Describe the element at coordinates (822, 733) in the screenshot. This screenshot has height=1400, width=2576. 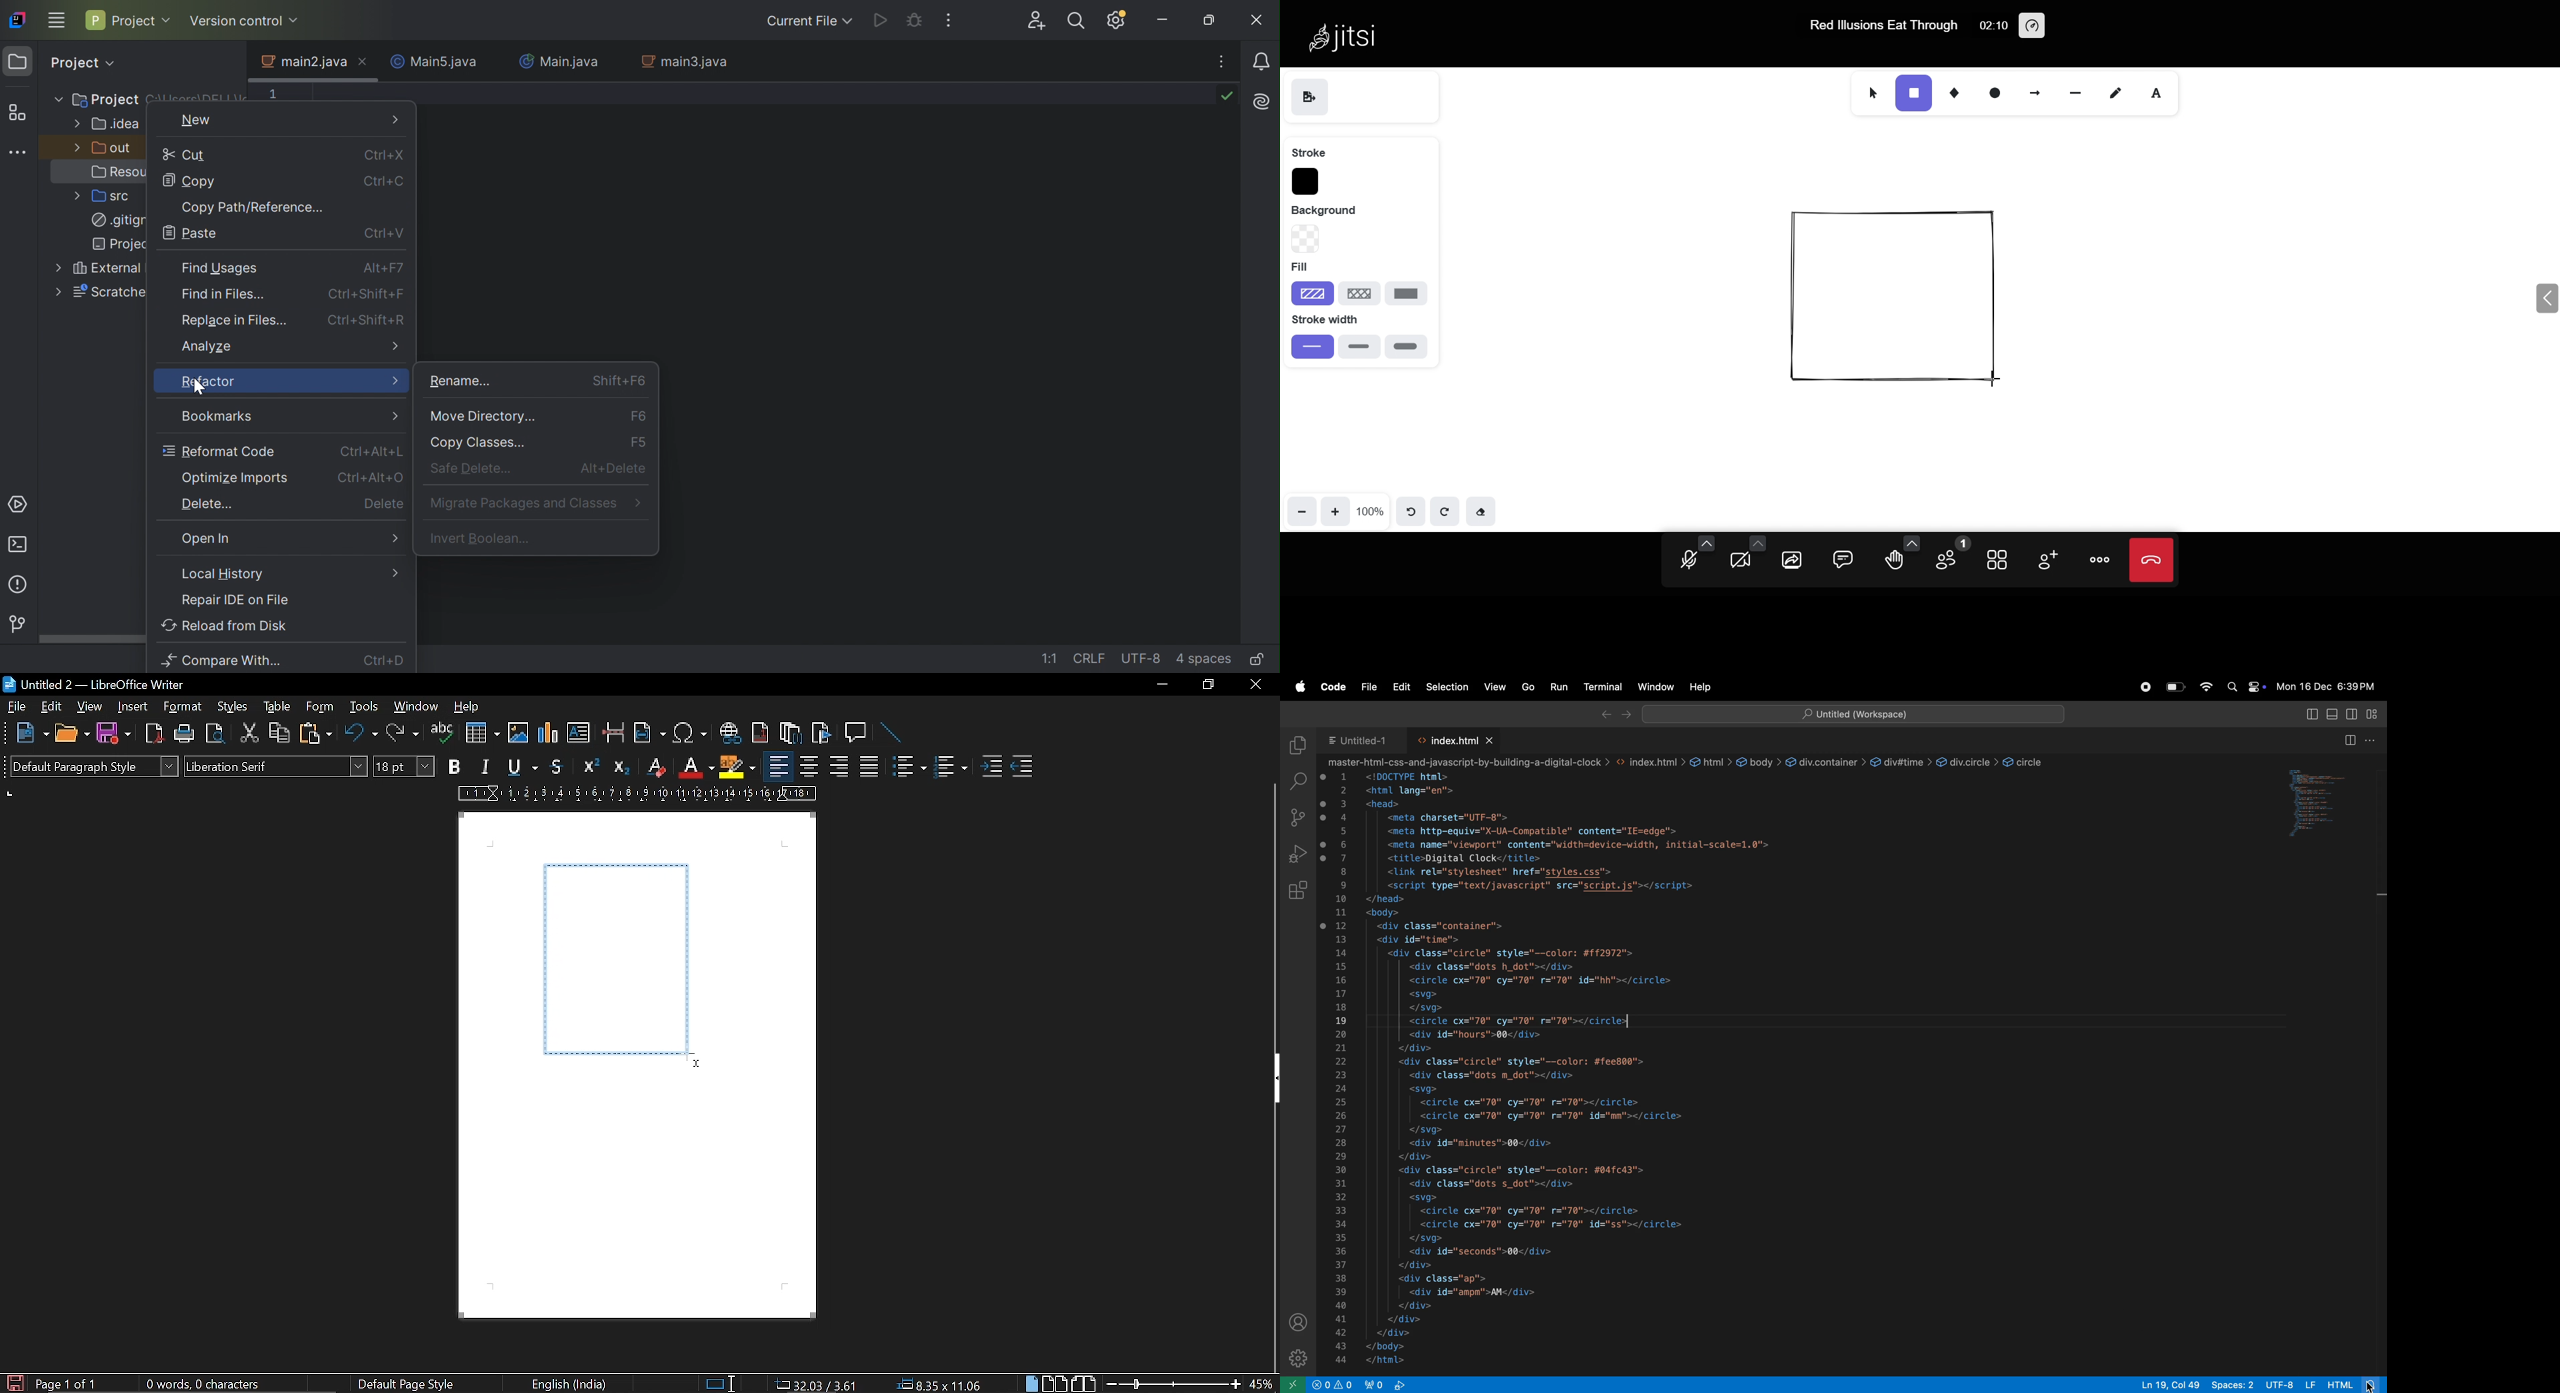
I see `insert bookmark` at that location.